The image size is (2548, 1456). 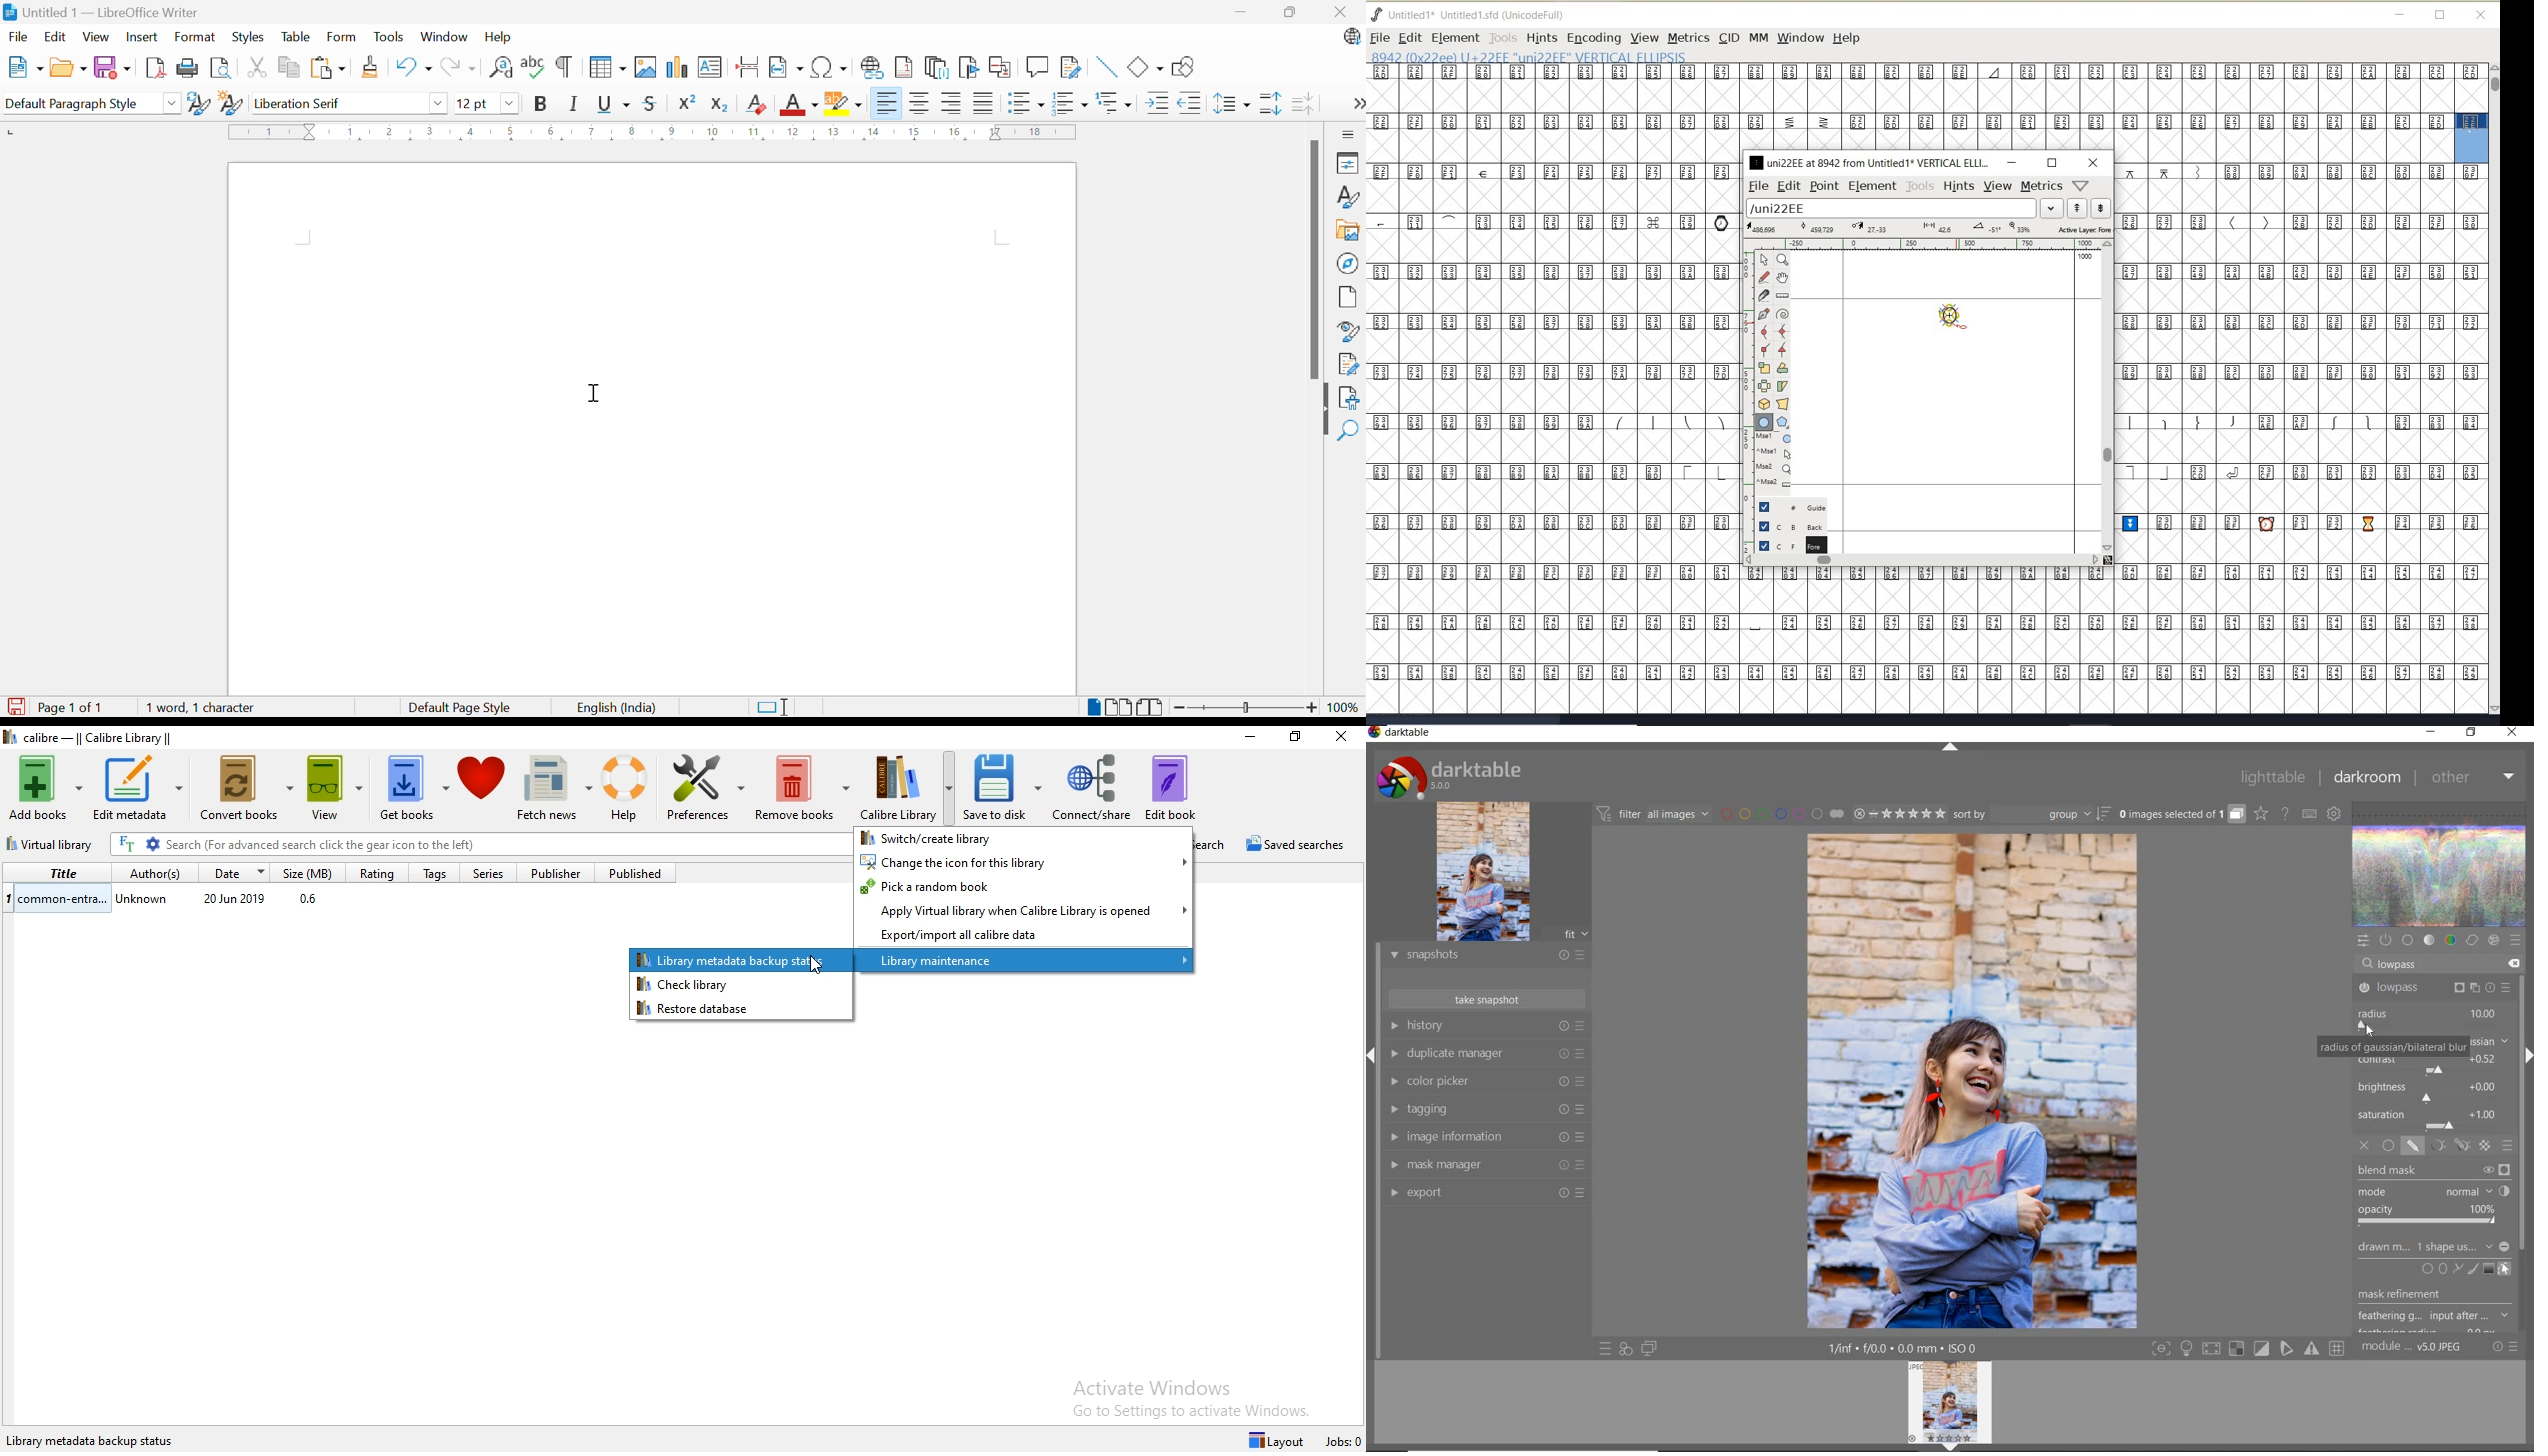 I want to click on Toggle ordered list, so click(x=1071, y=104).